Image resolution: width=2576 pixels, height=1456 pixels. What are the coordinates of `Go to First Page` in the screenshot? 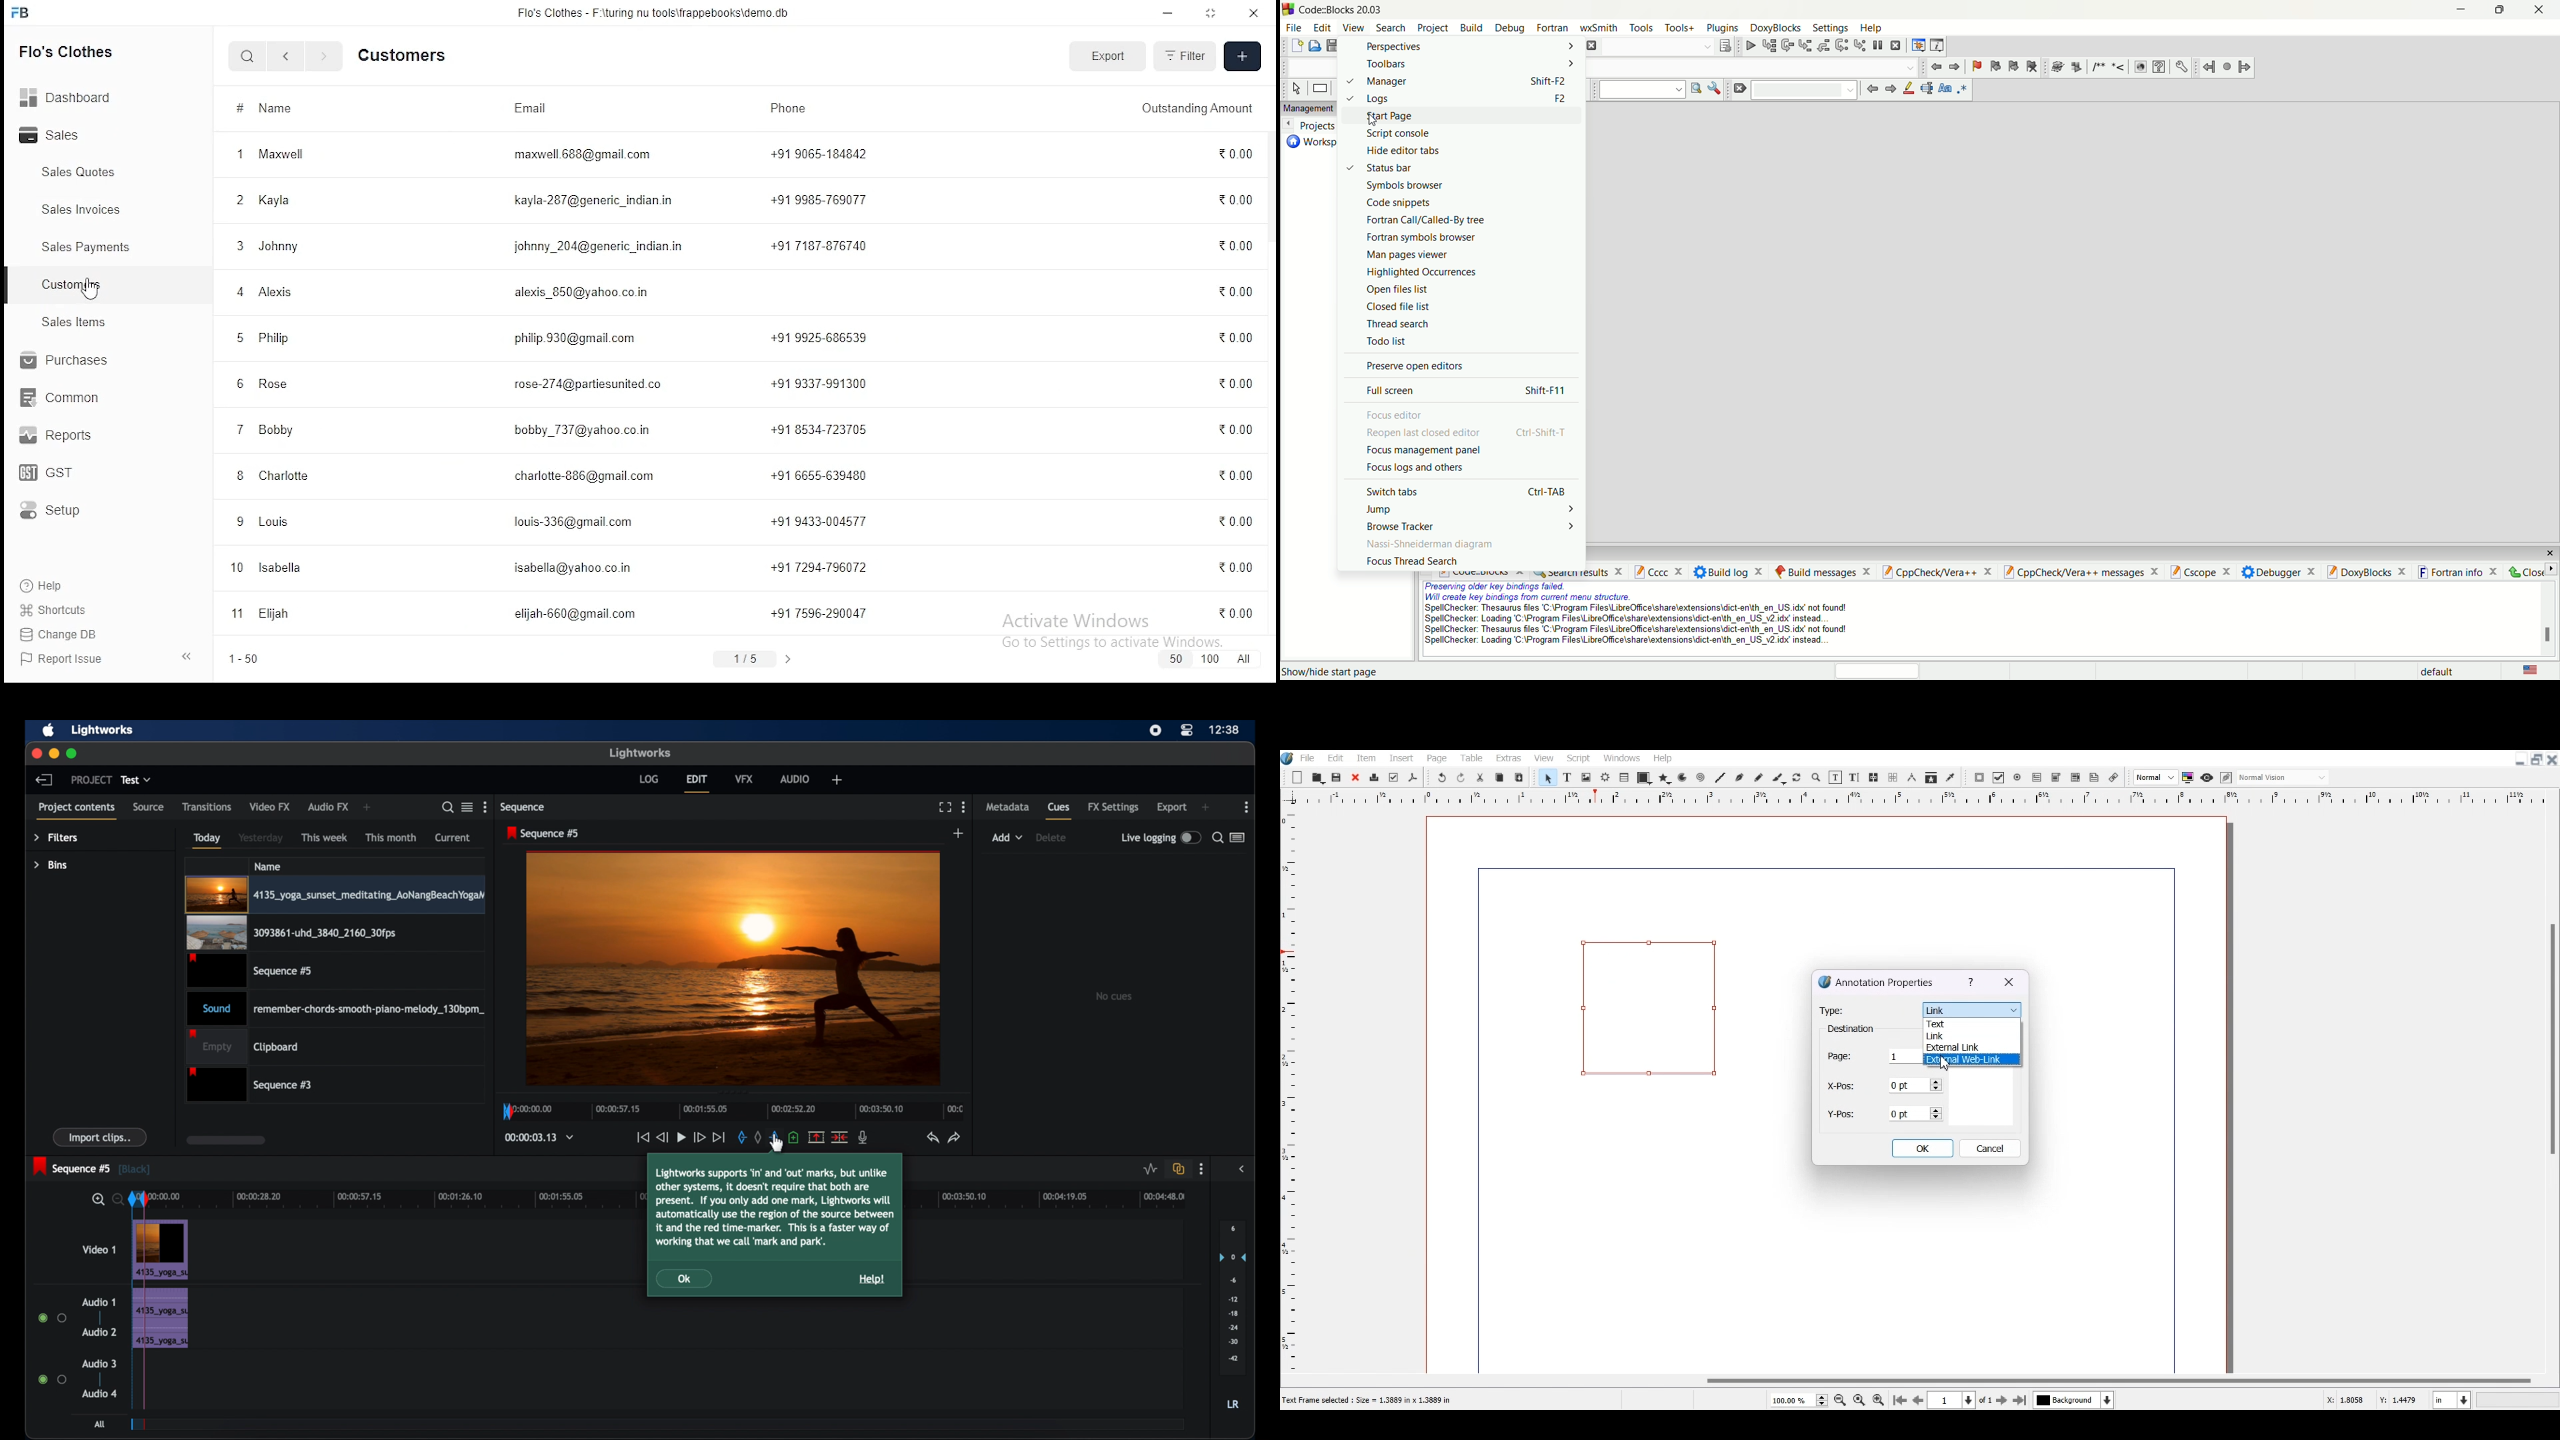 It's located at (1900, 1400).